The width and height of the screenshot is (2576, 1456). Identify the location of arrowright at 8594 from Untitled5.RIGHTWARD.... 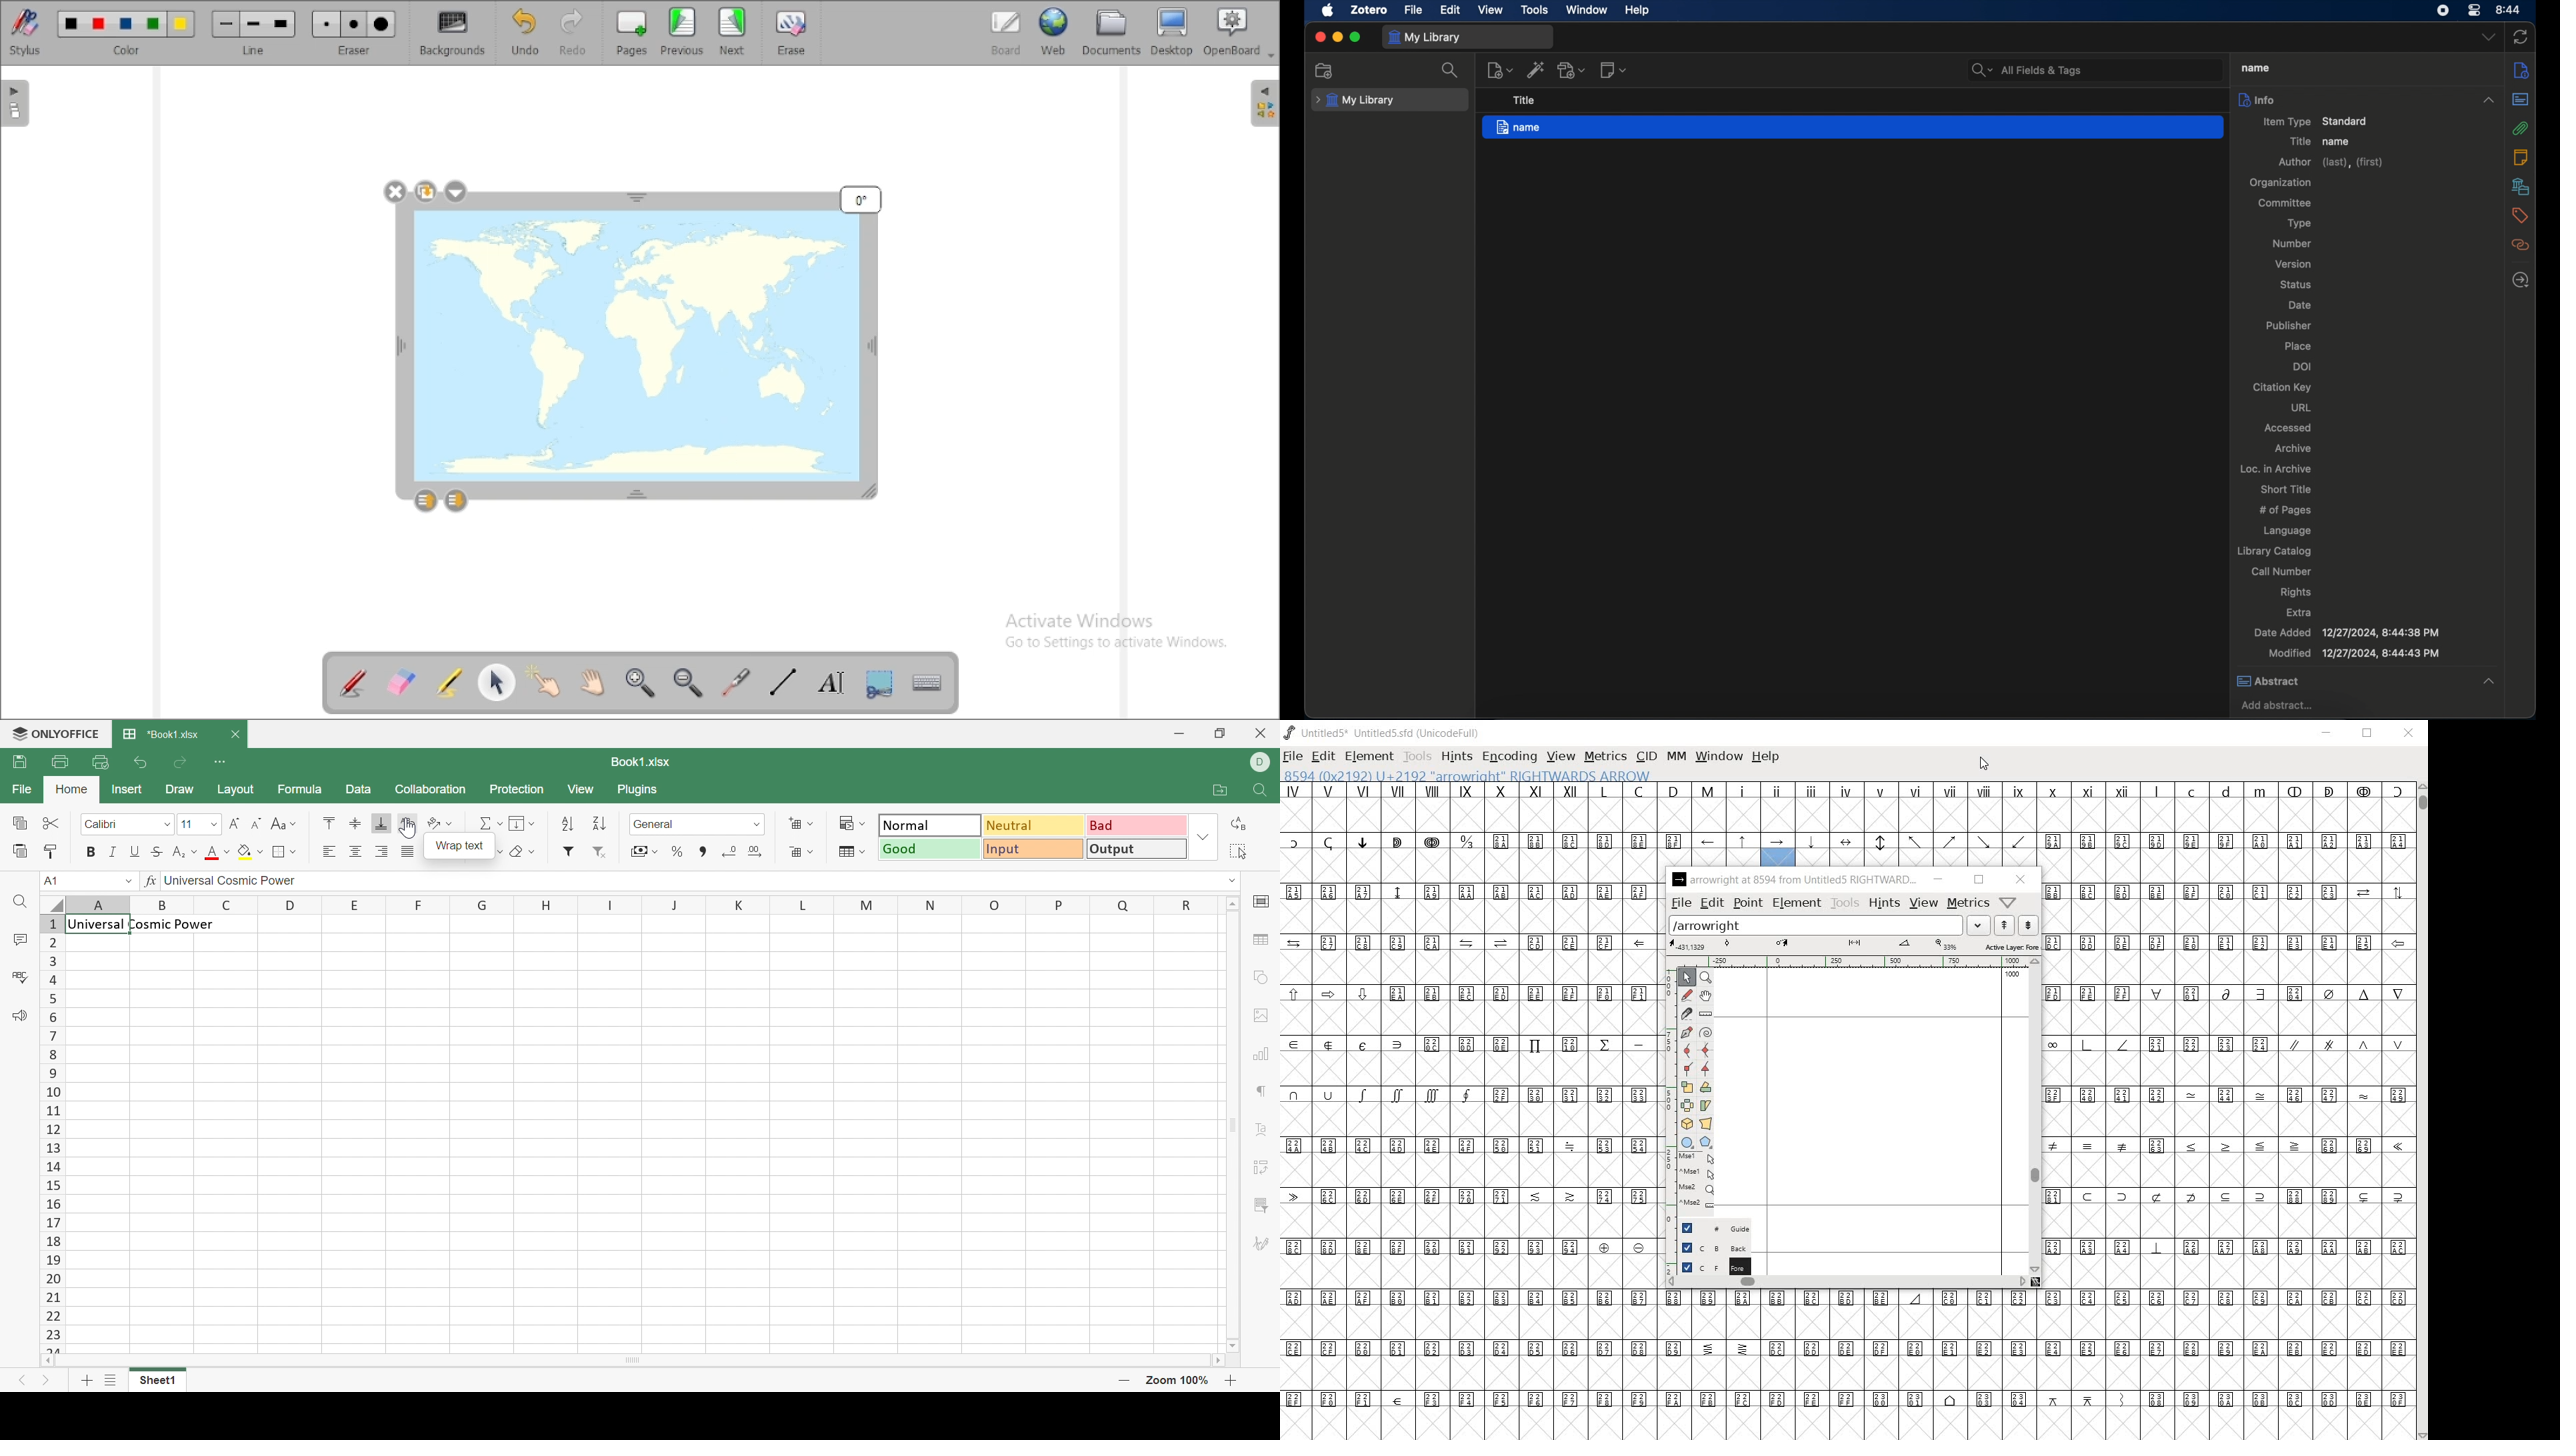
(1794, 880).